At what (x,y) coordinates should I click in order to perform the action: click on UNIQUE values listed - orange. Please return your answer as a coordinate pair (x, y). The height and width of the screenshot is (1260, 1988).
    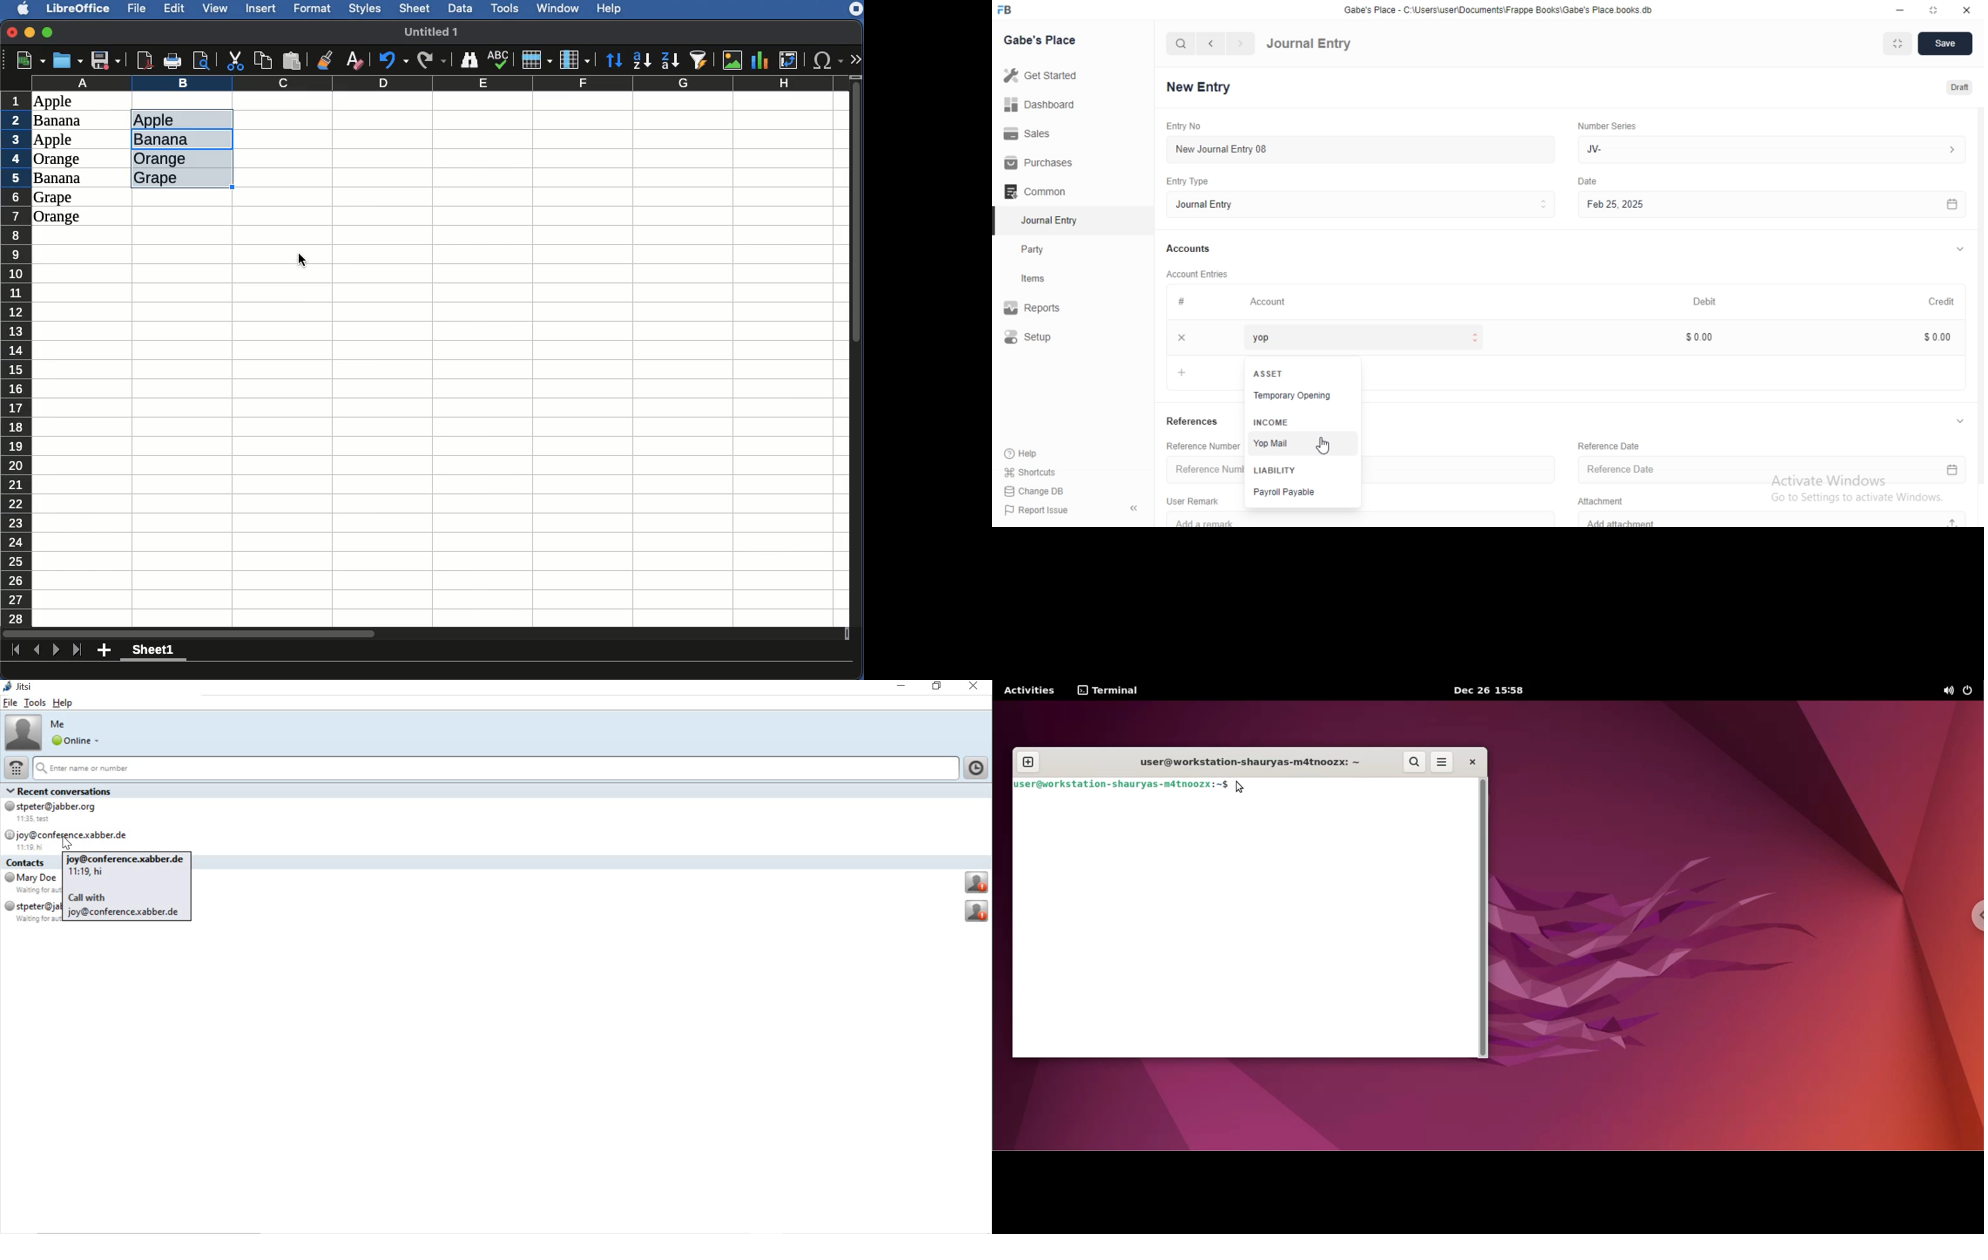
    Looking at the image, I should click on (182, 159).